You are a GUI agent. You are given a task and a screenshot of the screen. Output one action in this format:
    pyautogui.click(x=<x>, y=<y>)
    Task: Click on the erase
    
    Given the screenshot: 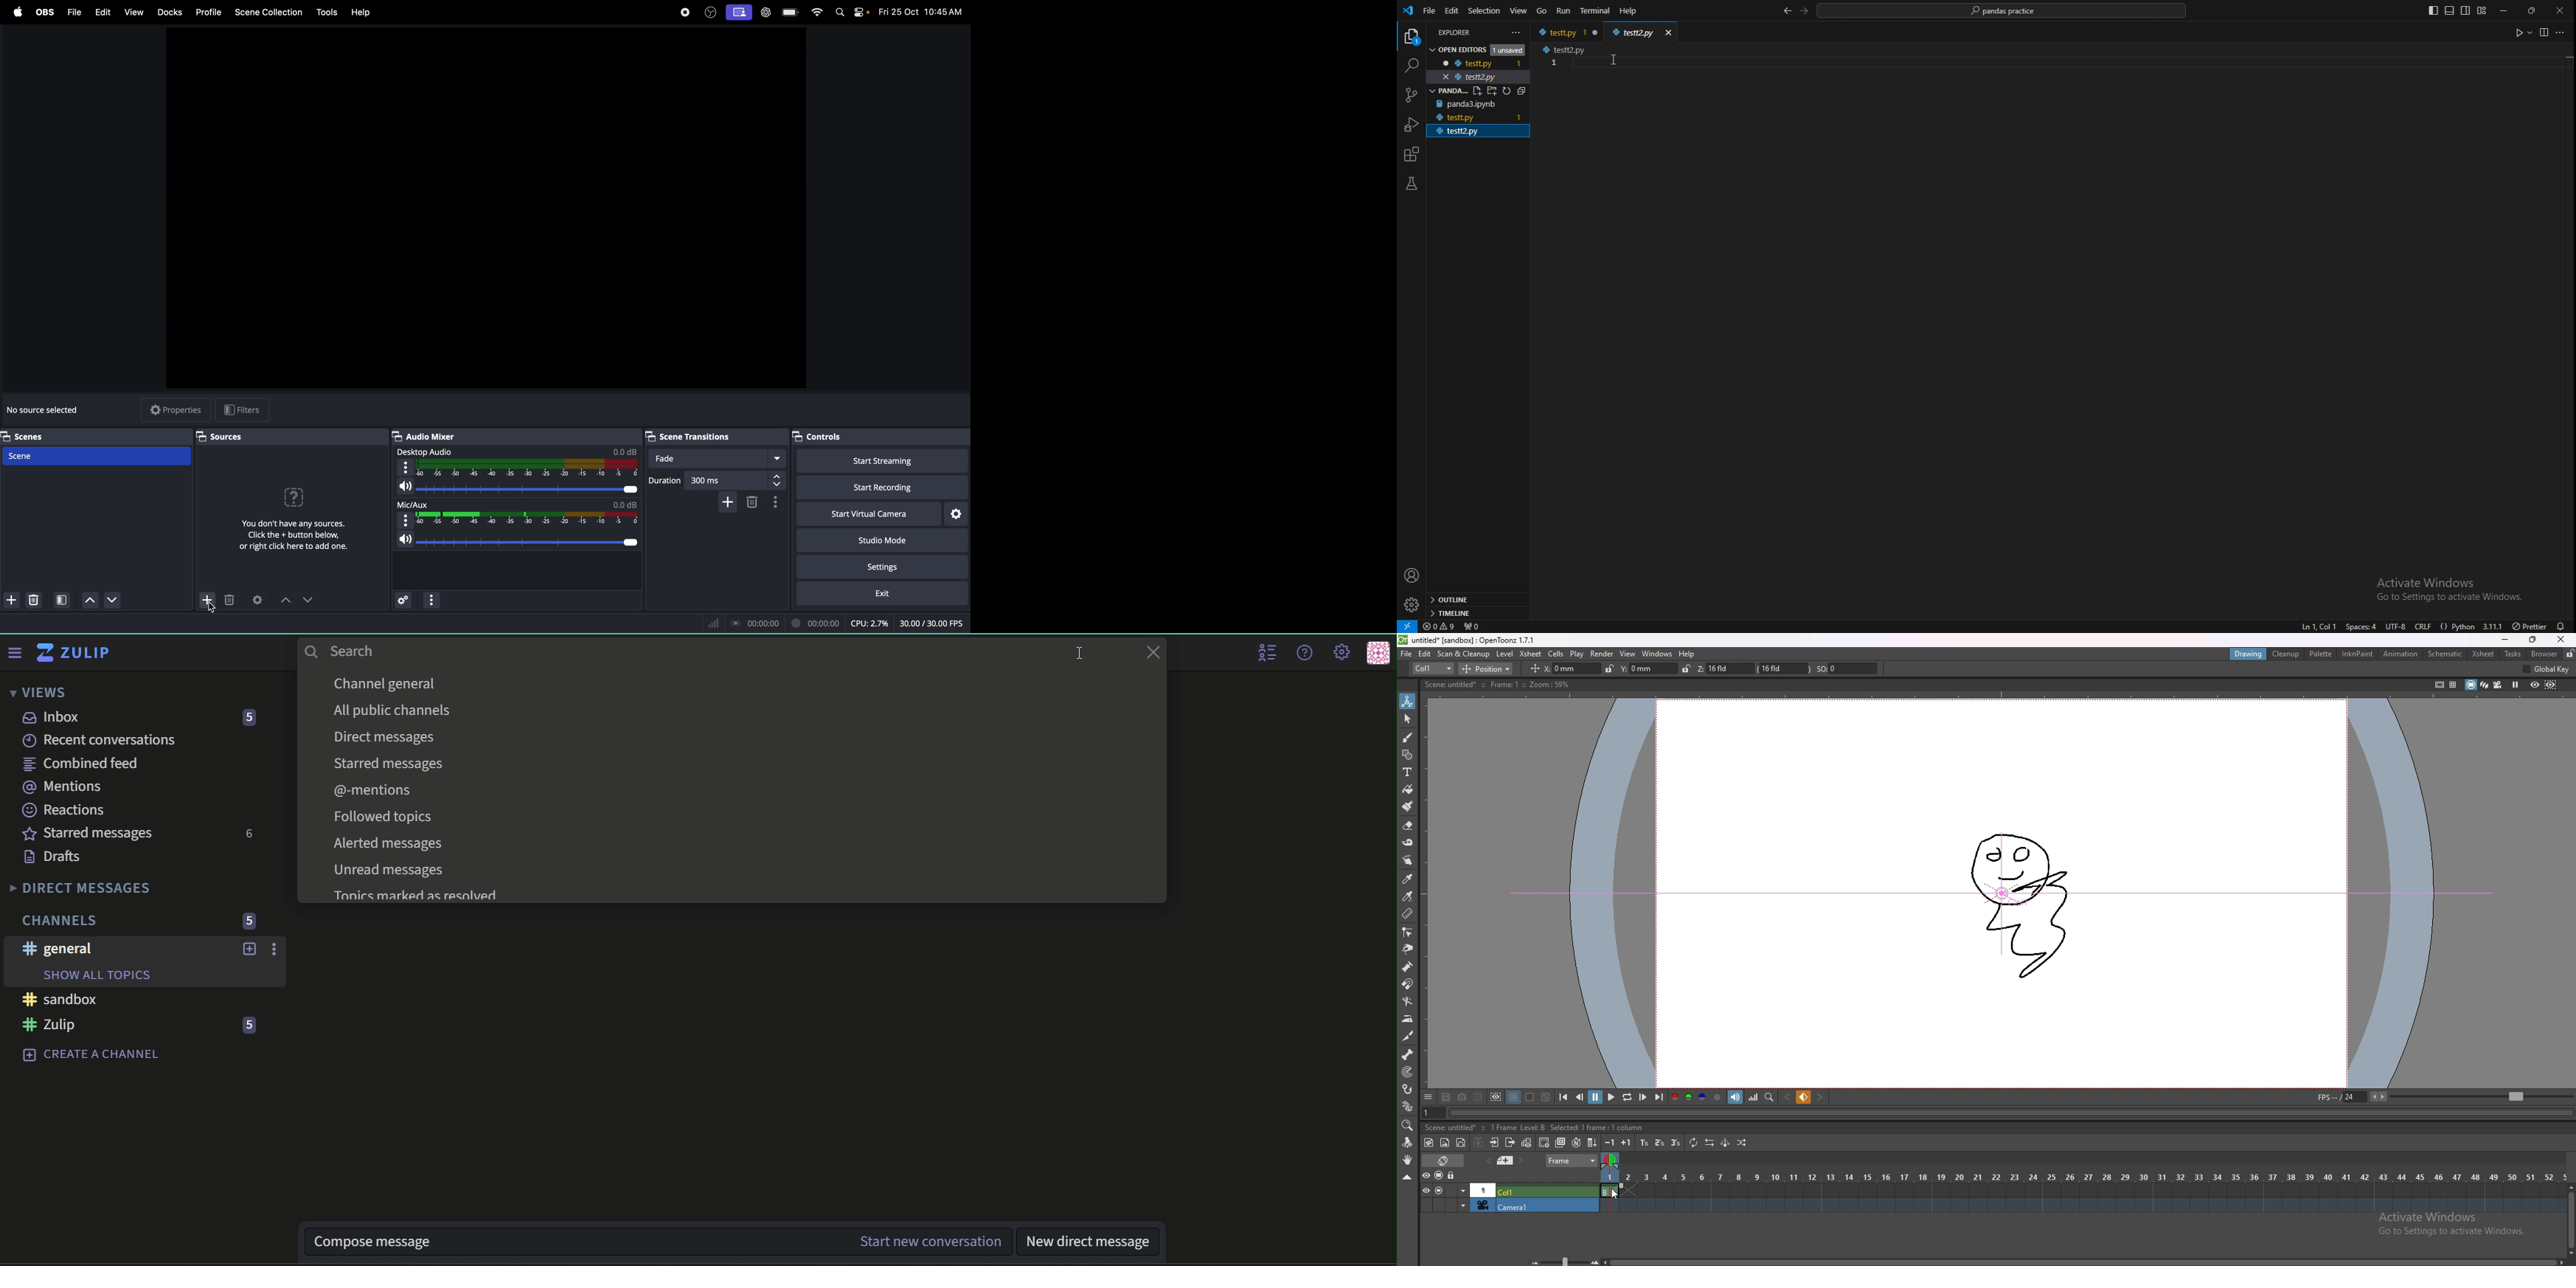 What is the action you would take?
    pyautogui.click(x=1408, y=826)
    